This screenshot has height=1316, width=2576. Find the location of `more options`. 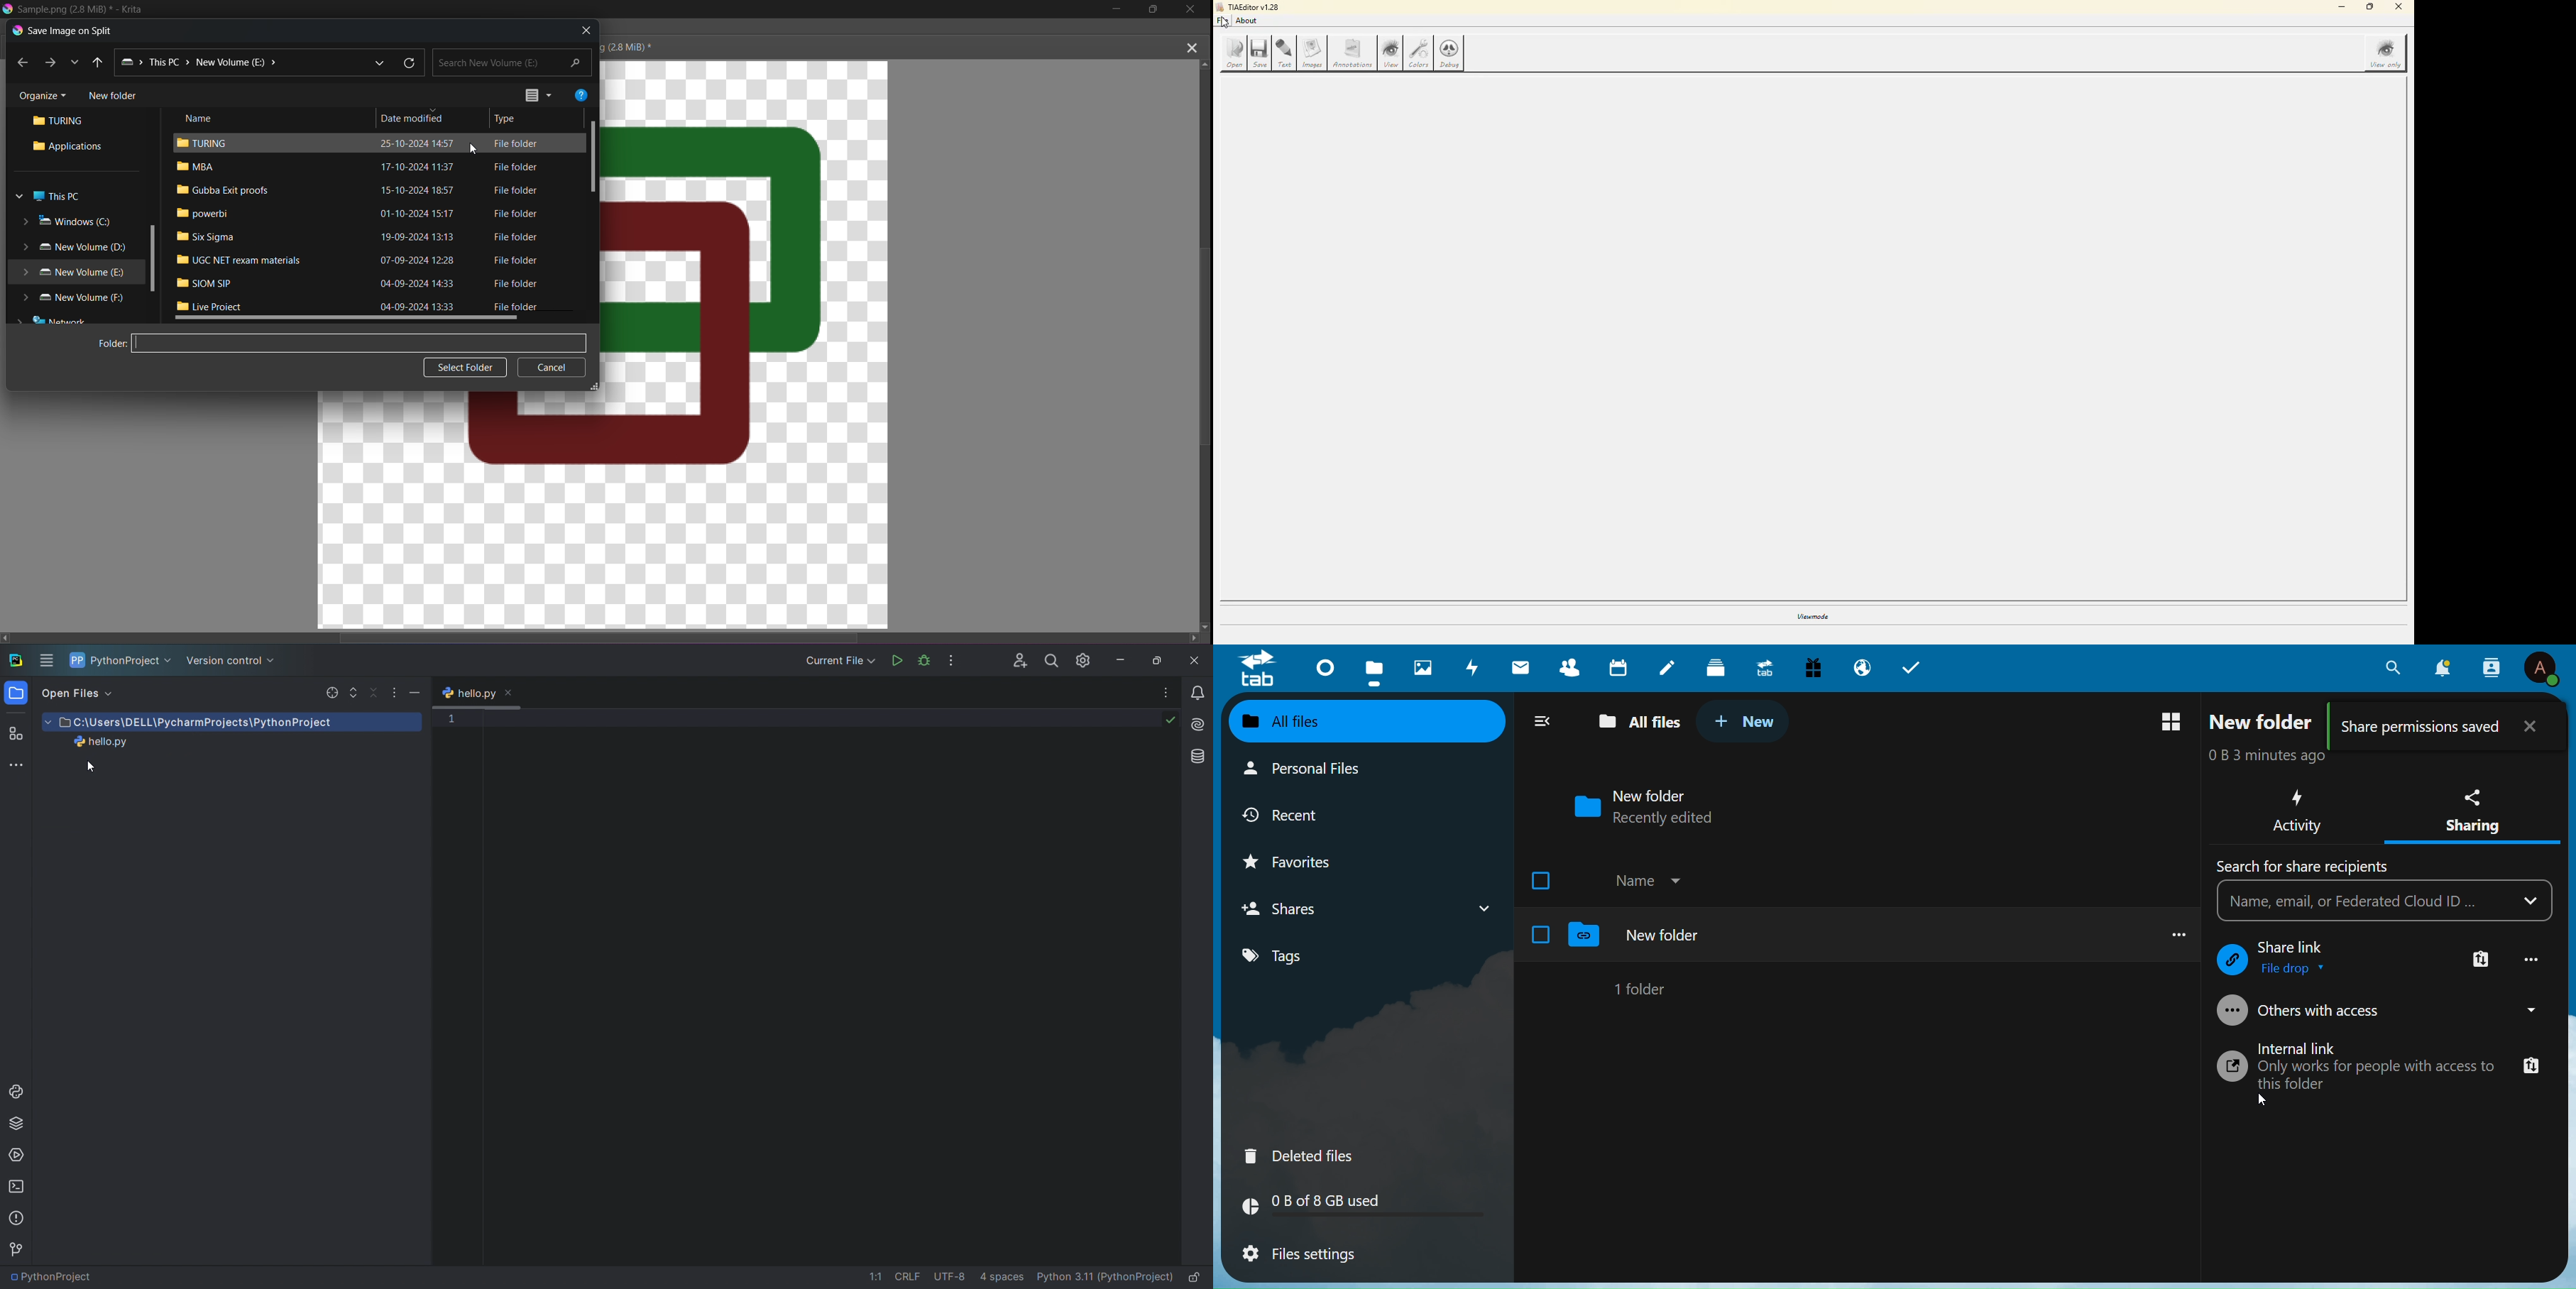

more options is located at coordinates (2173, 932).